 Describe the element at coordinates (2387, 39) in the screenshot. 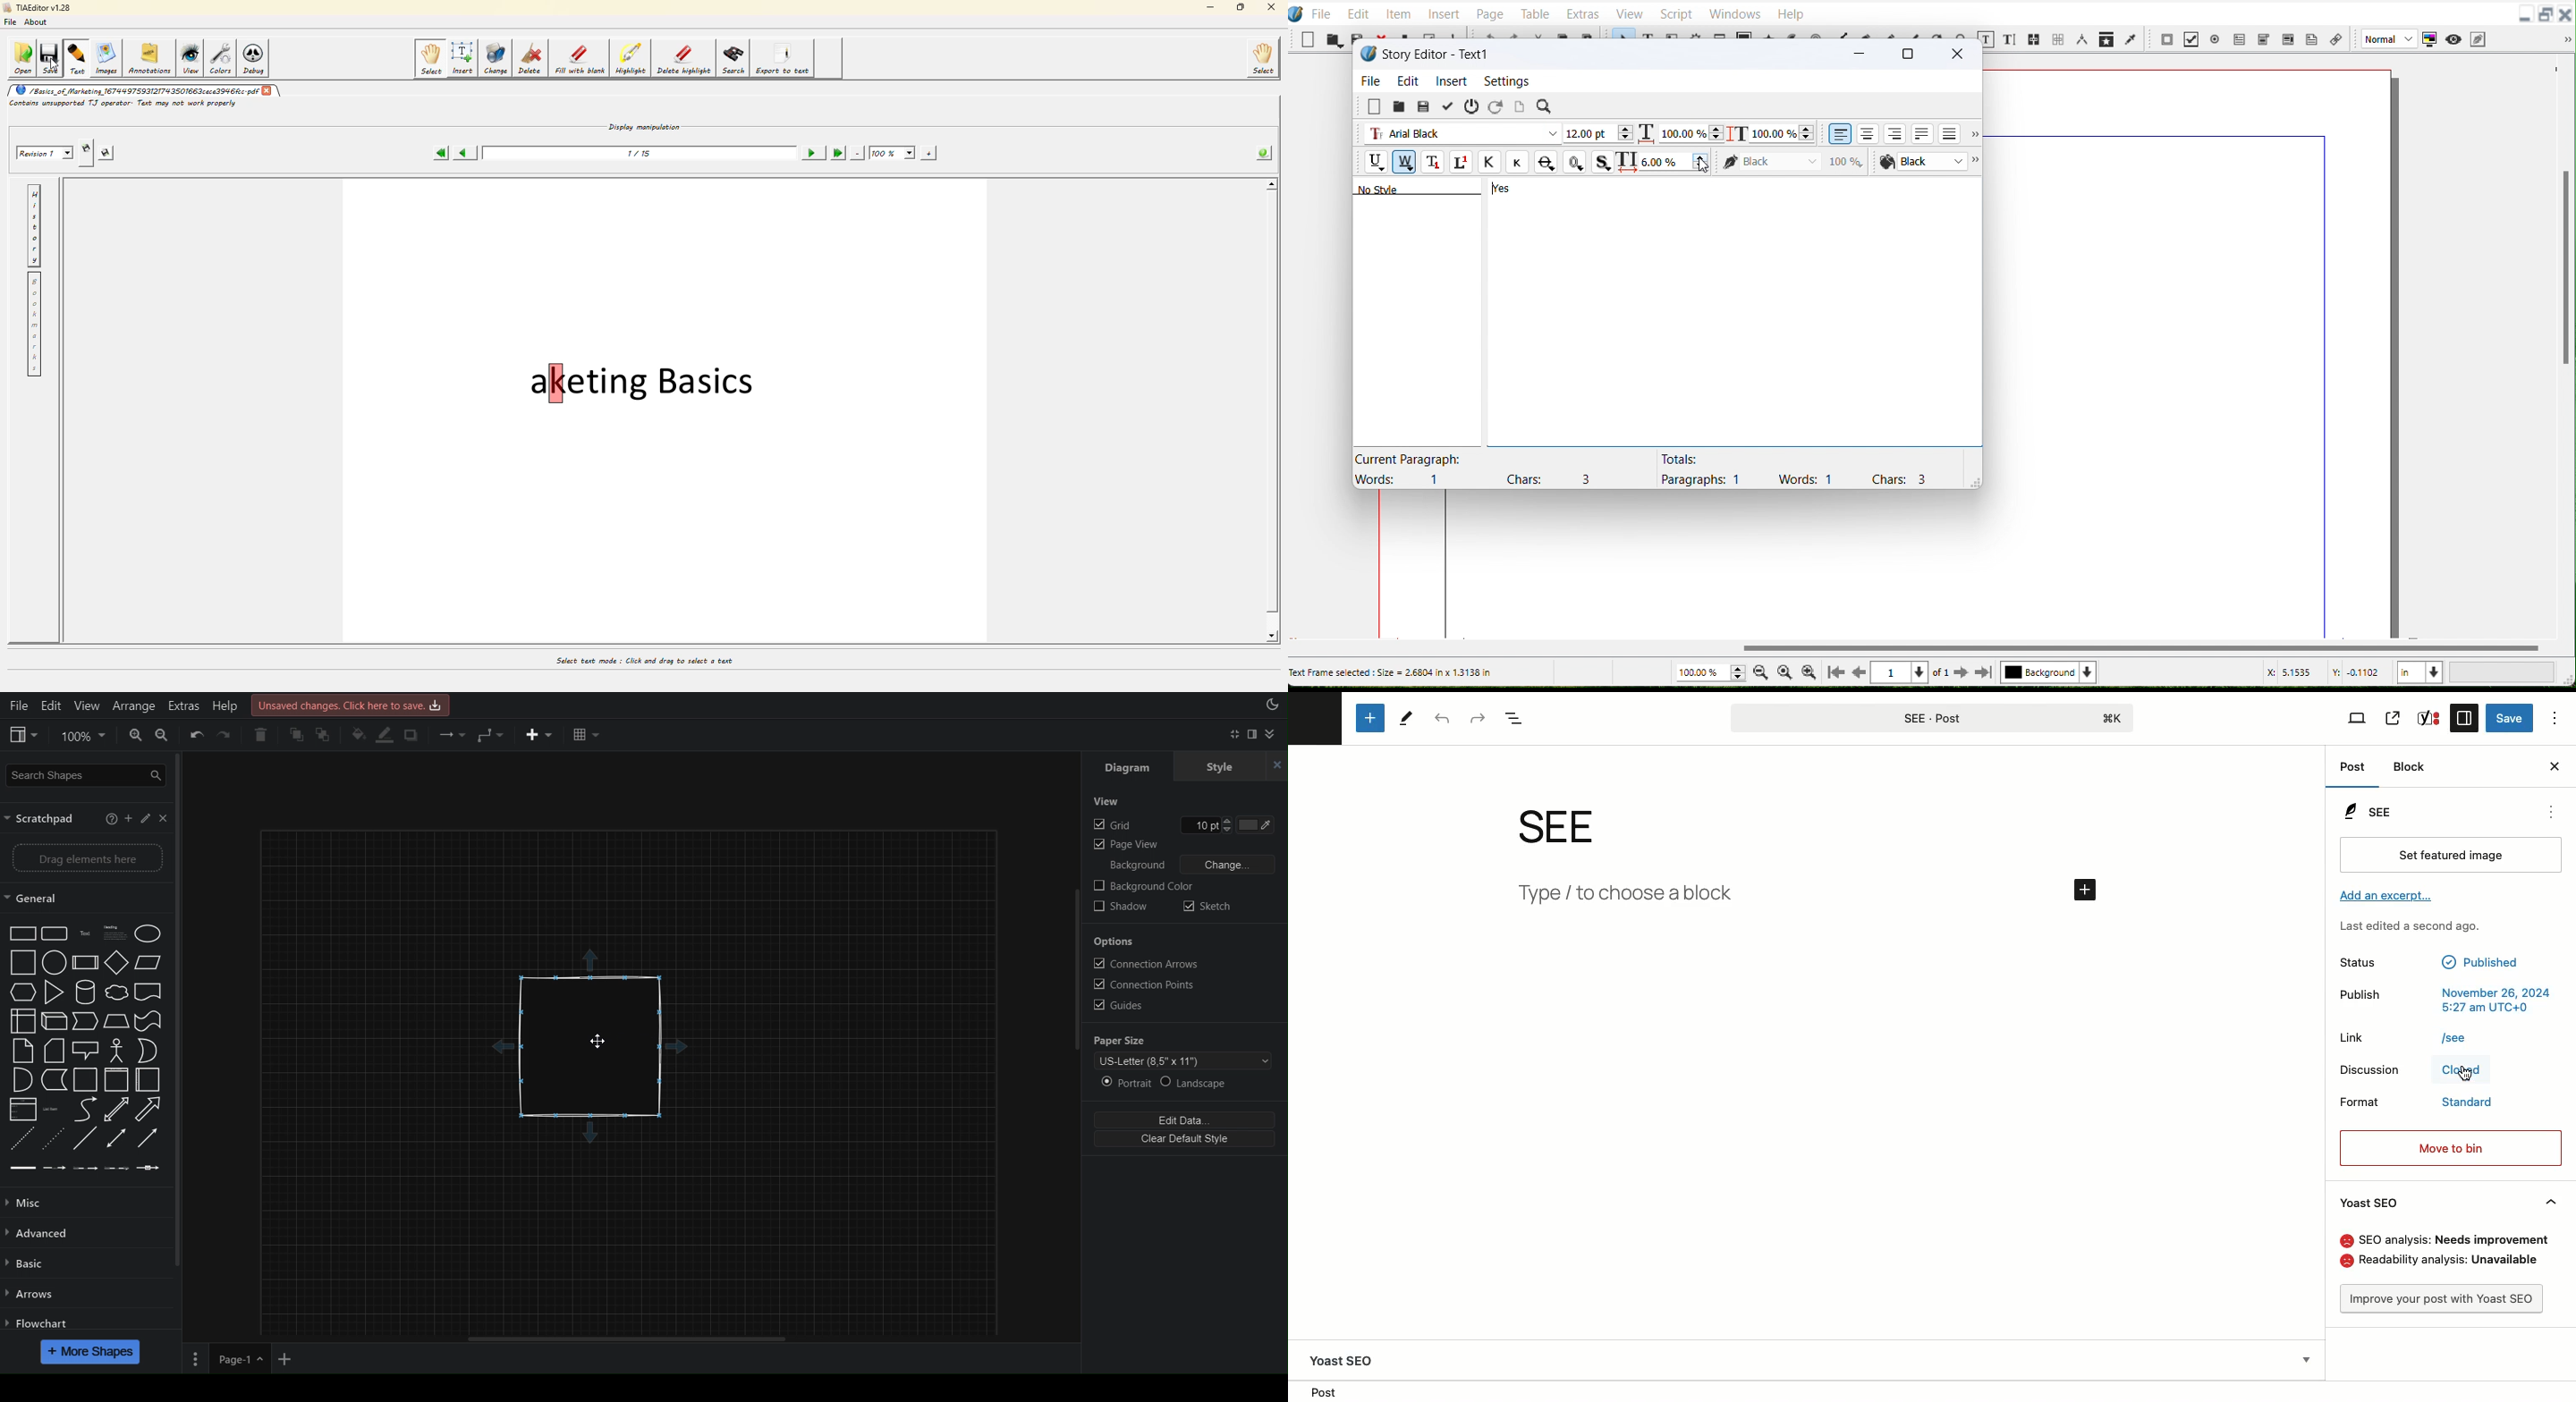

I see `Image Preview Quality` at that location.